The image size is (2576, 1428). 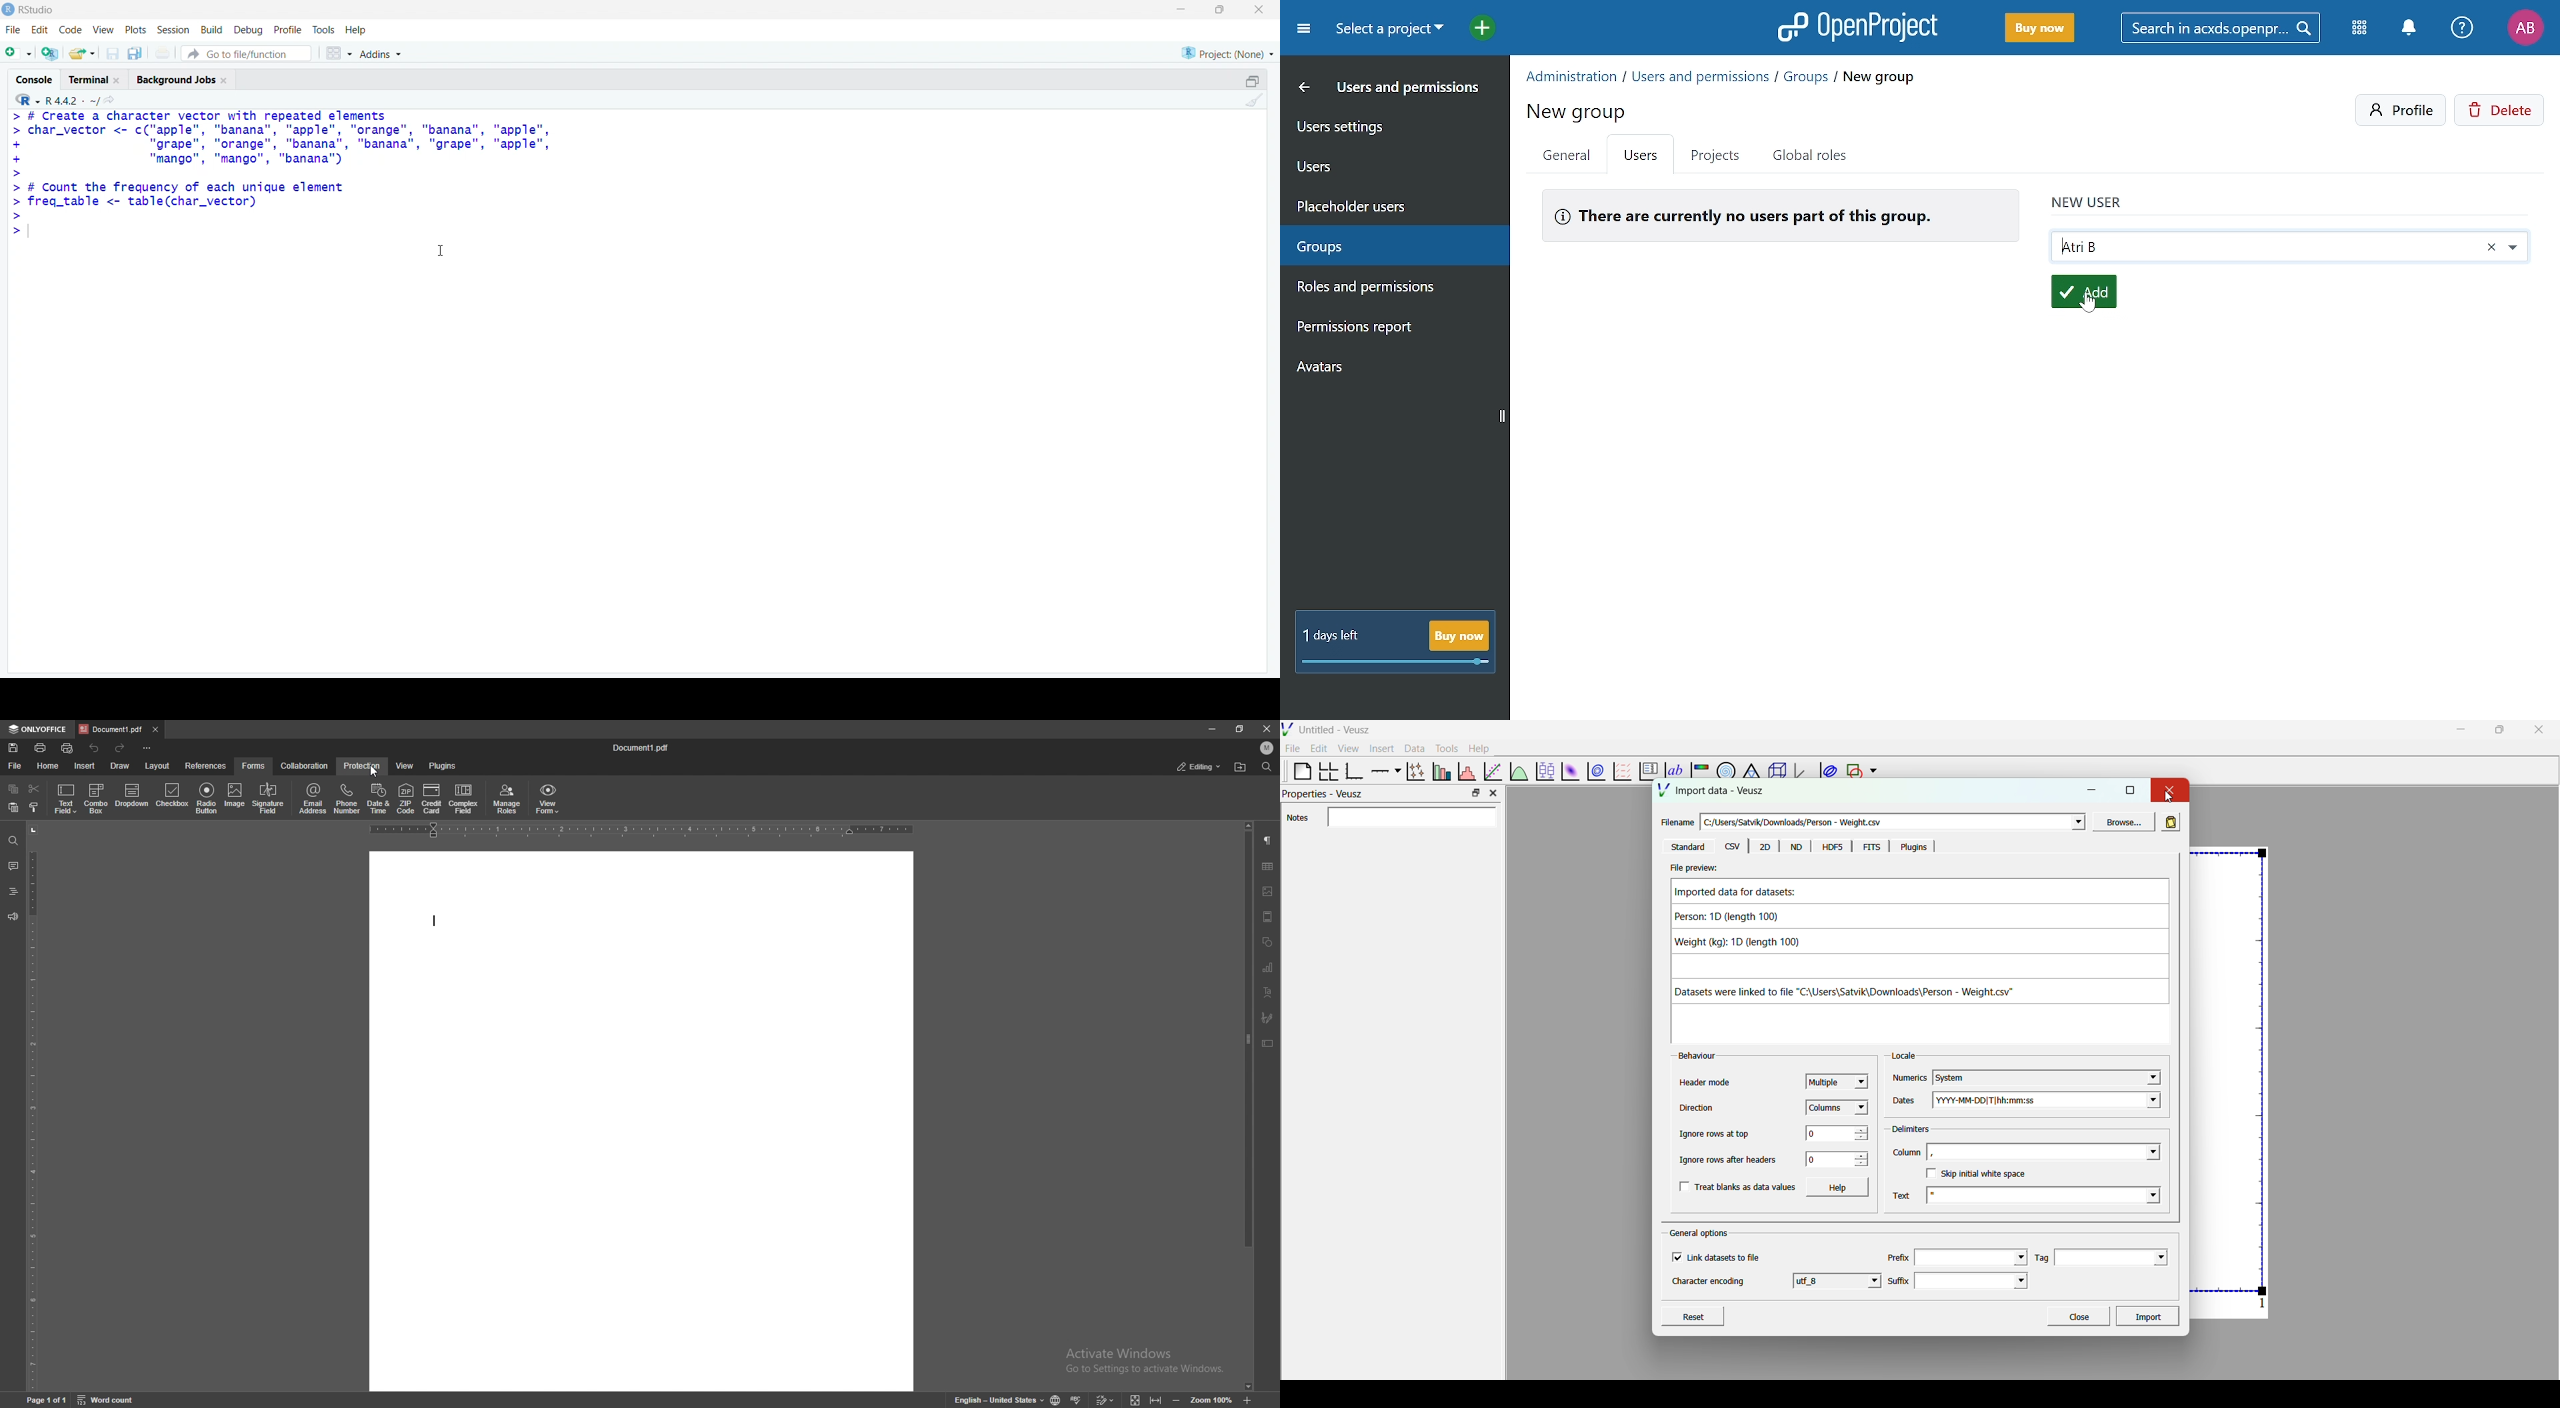 I want to click on text box, so click(x=1268, y=1043).